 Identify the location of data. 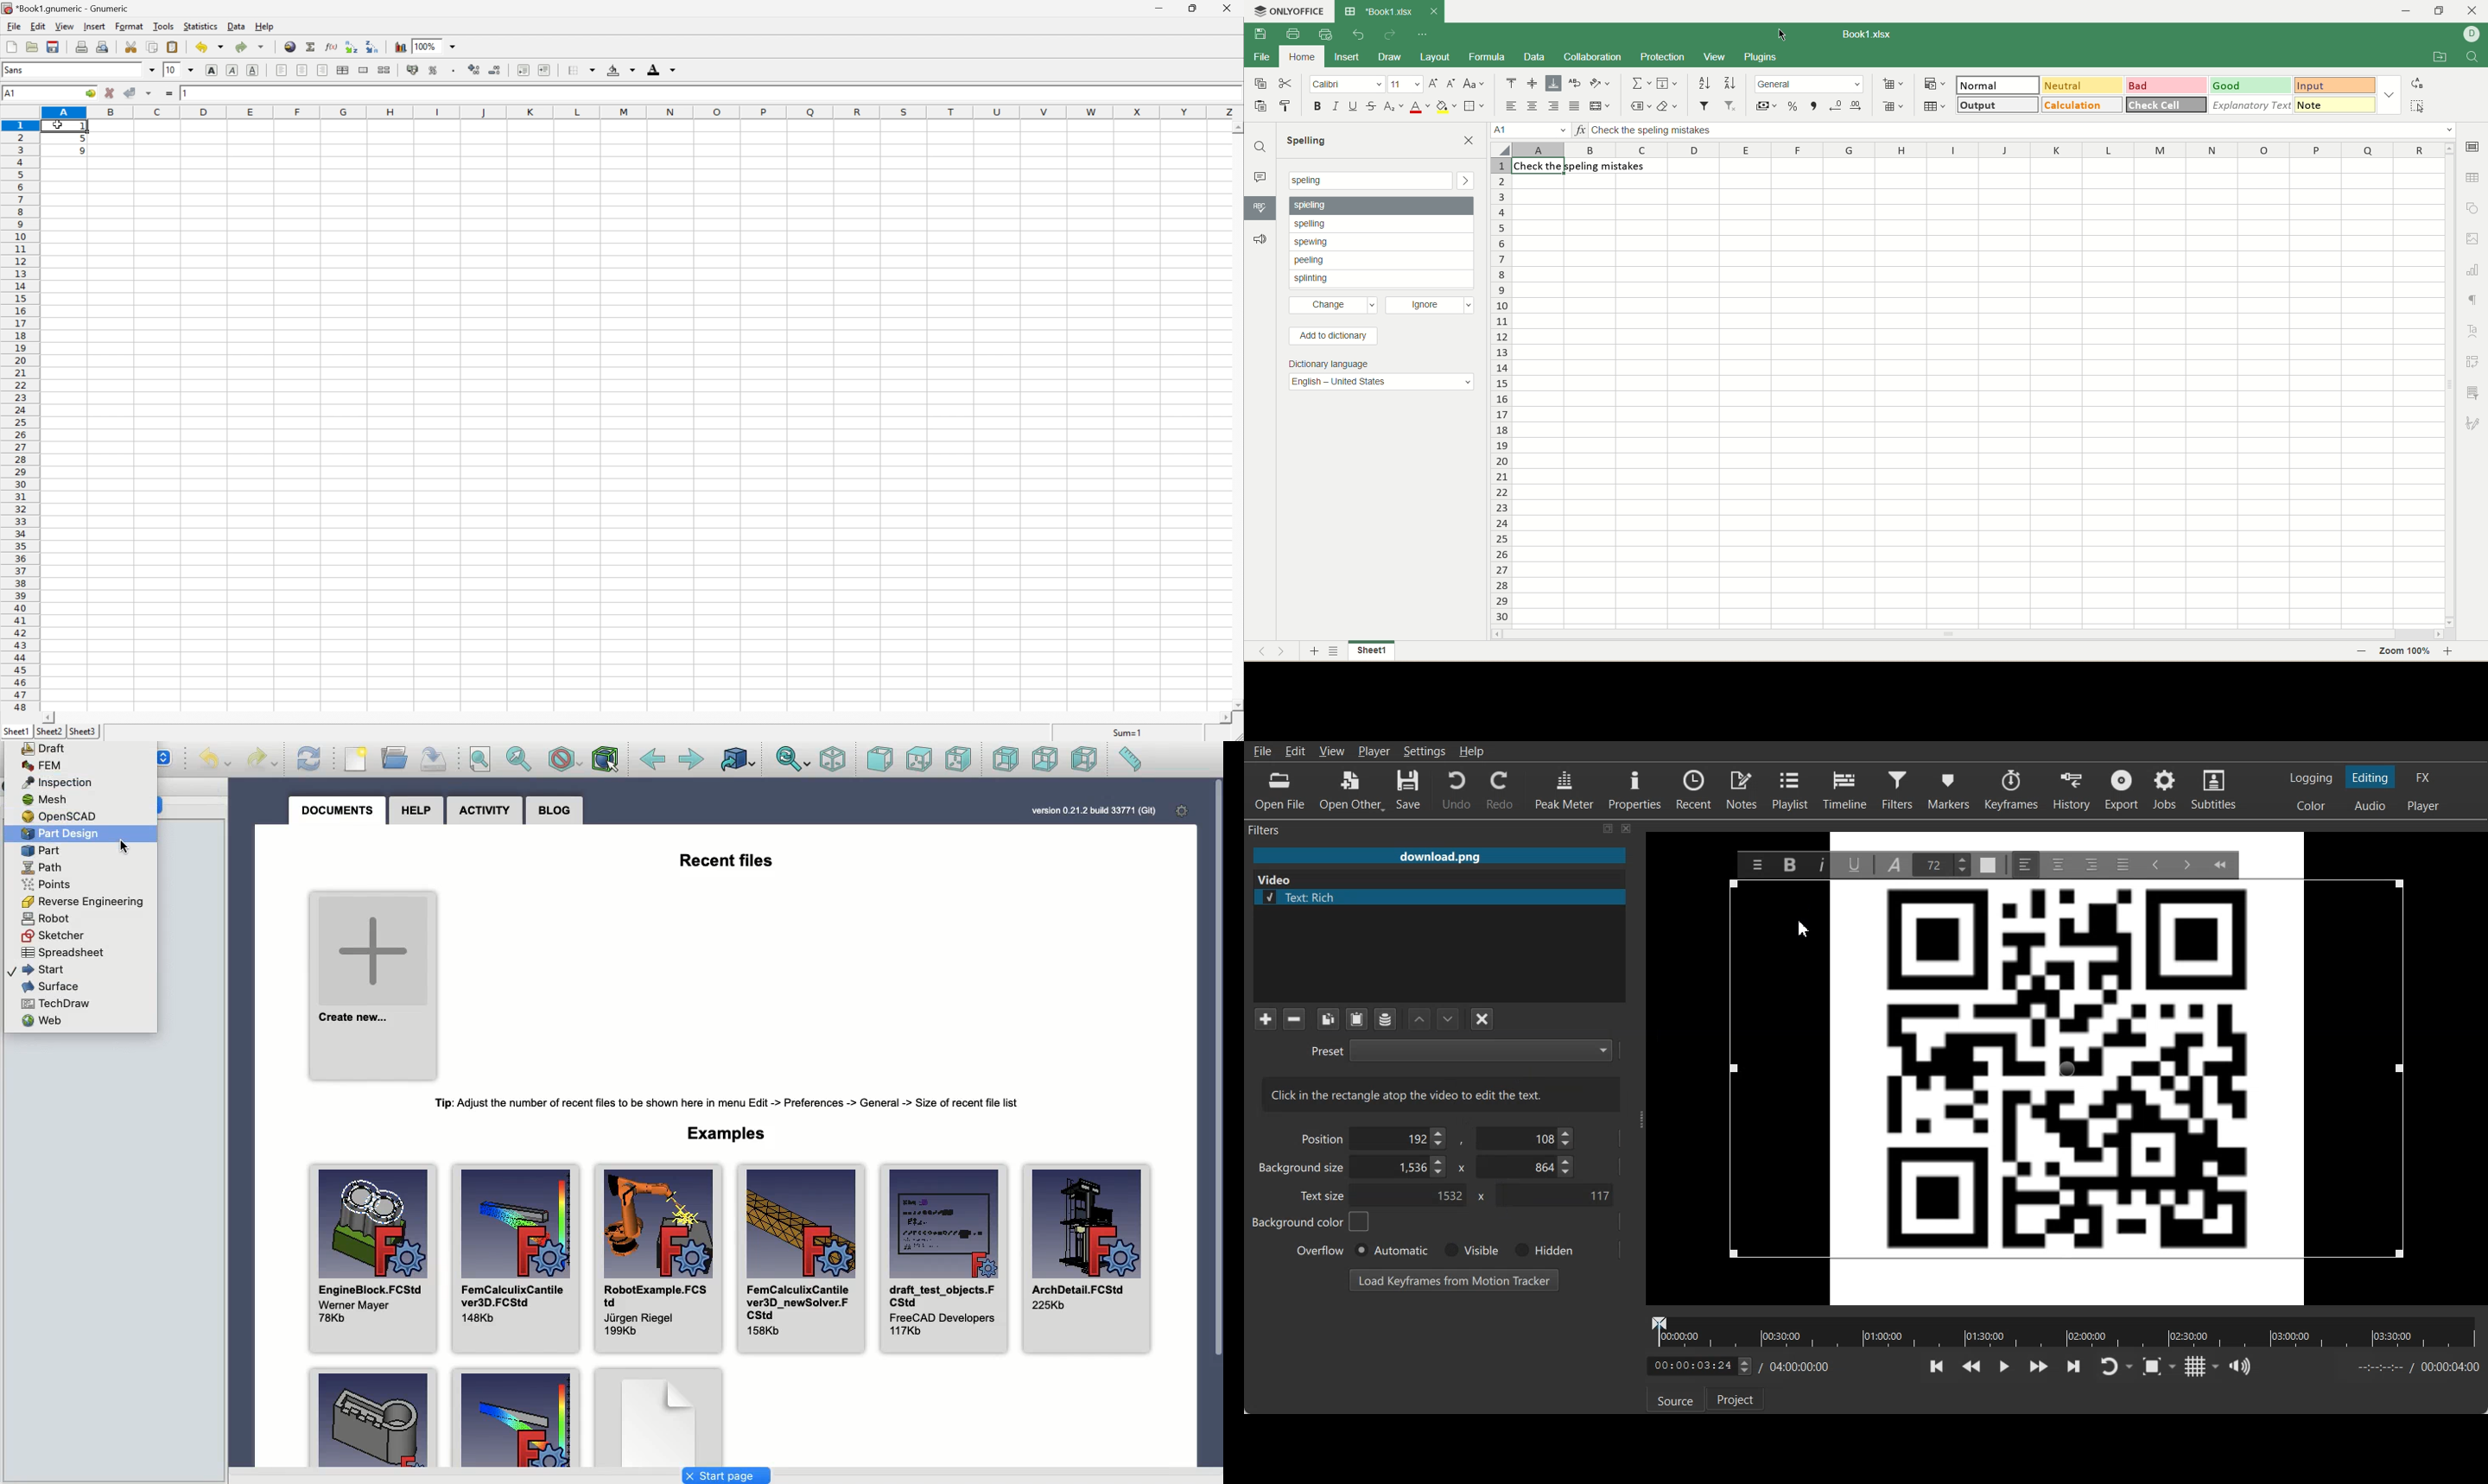
(1533, 56).